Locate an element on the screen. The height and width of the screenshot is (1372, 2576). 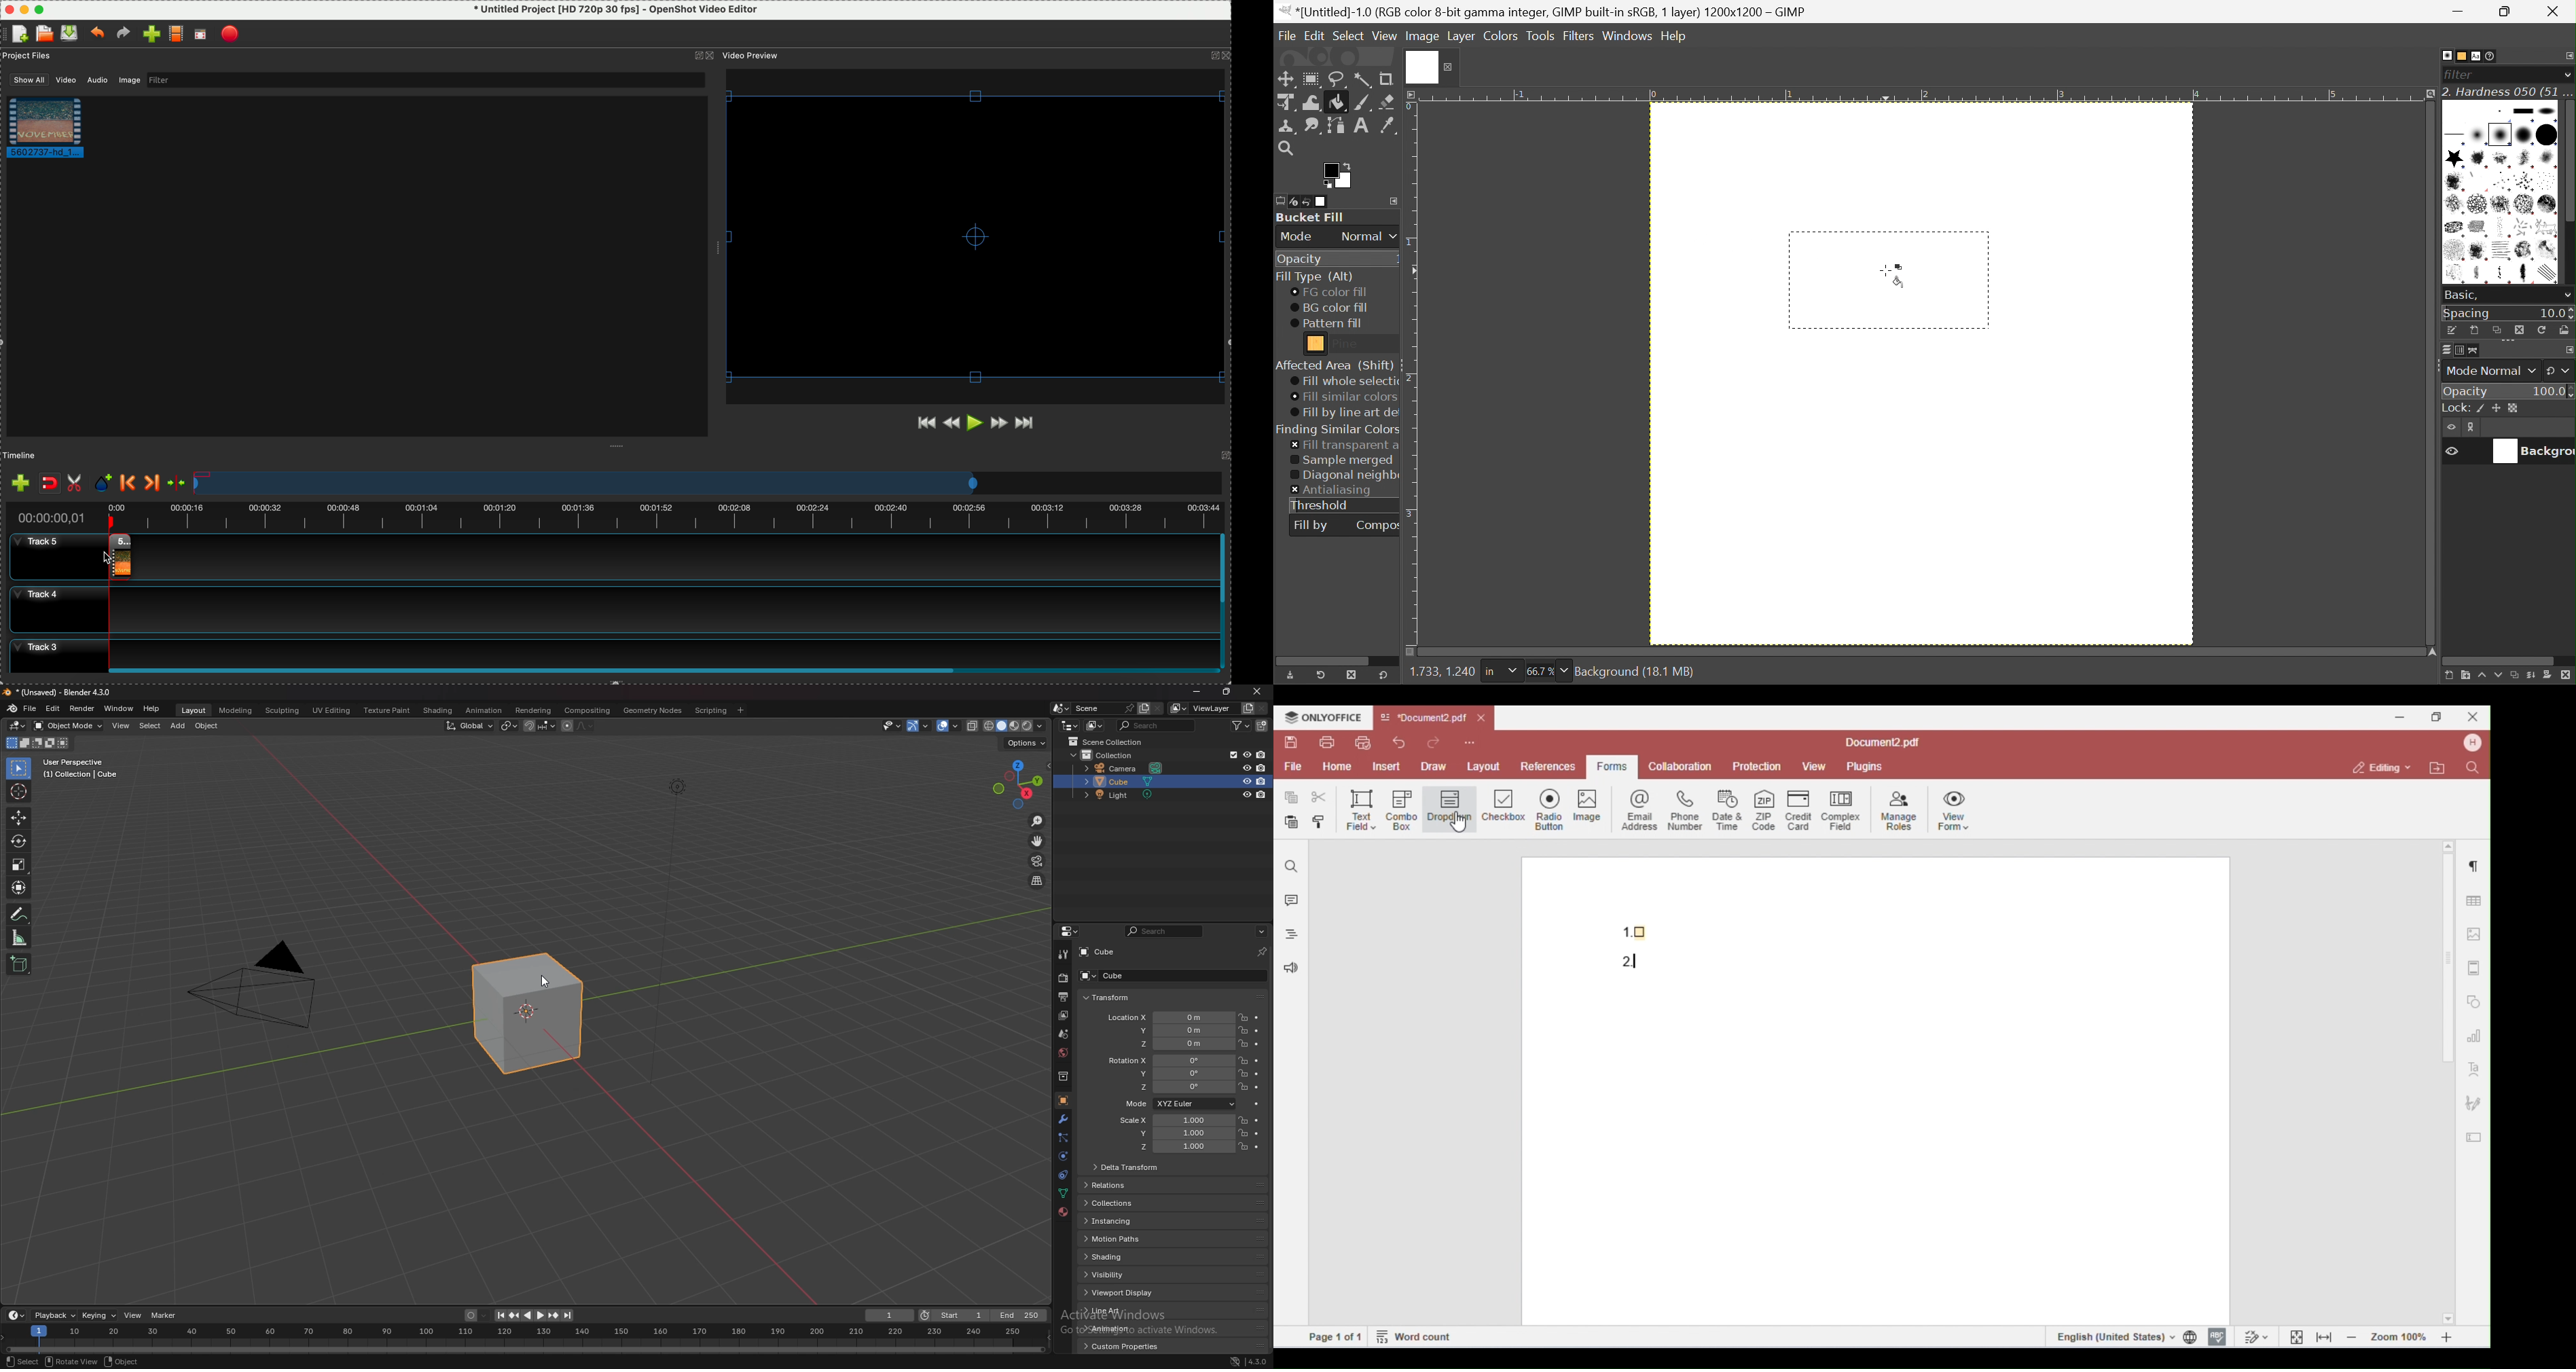
camera is located at coordinates (1125, 768).